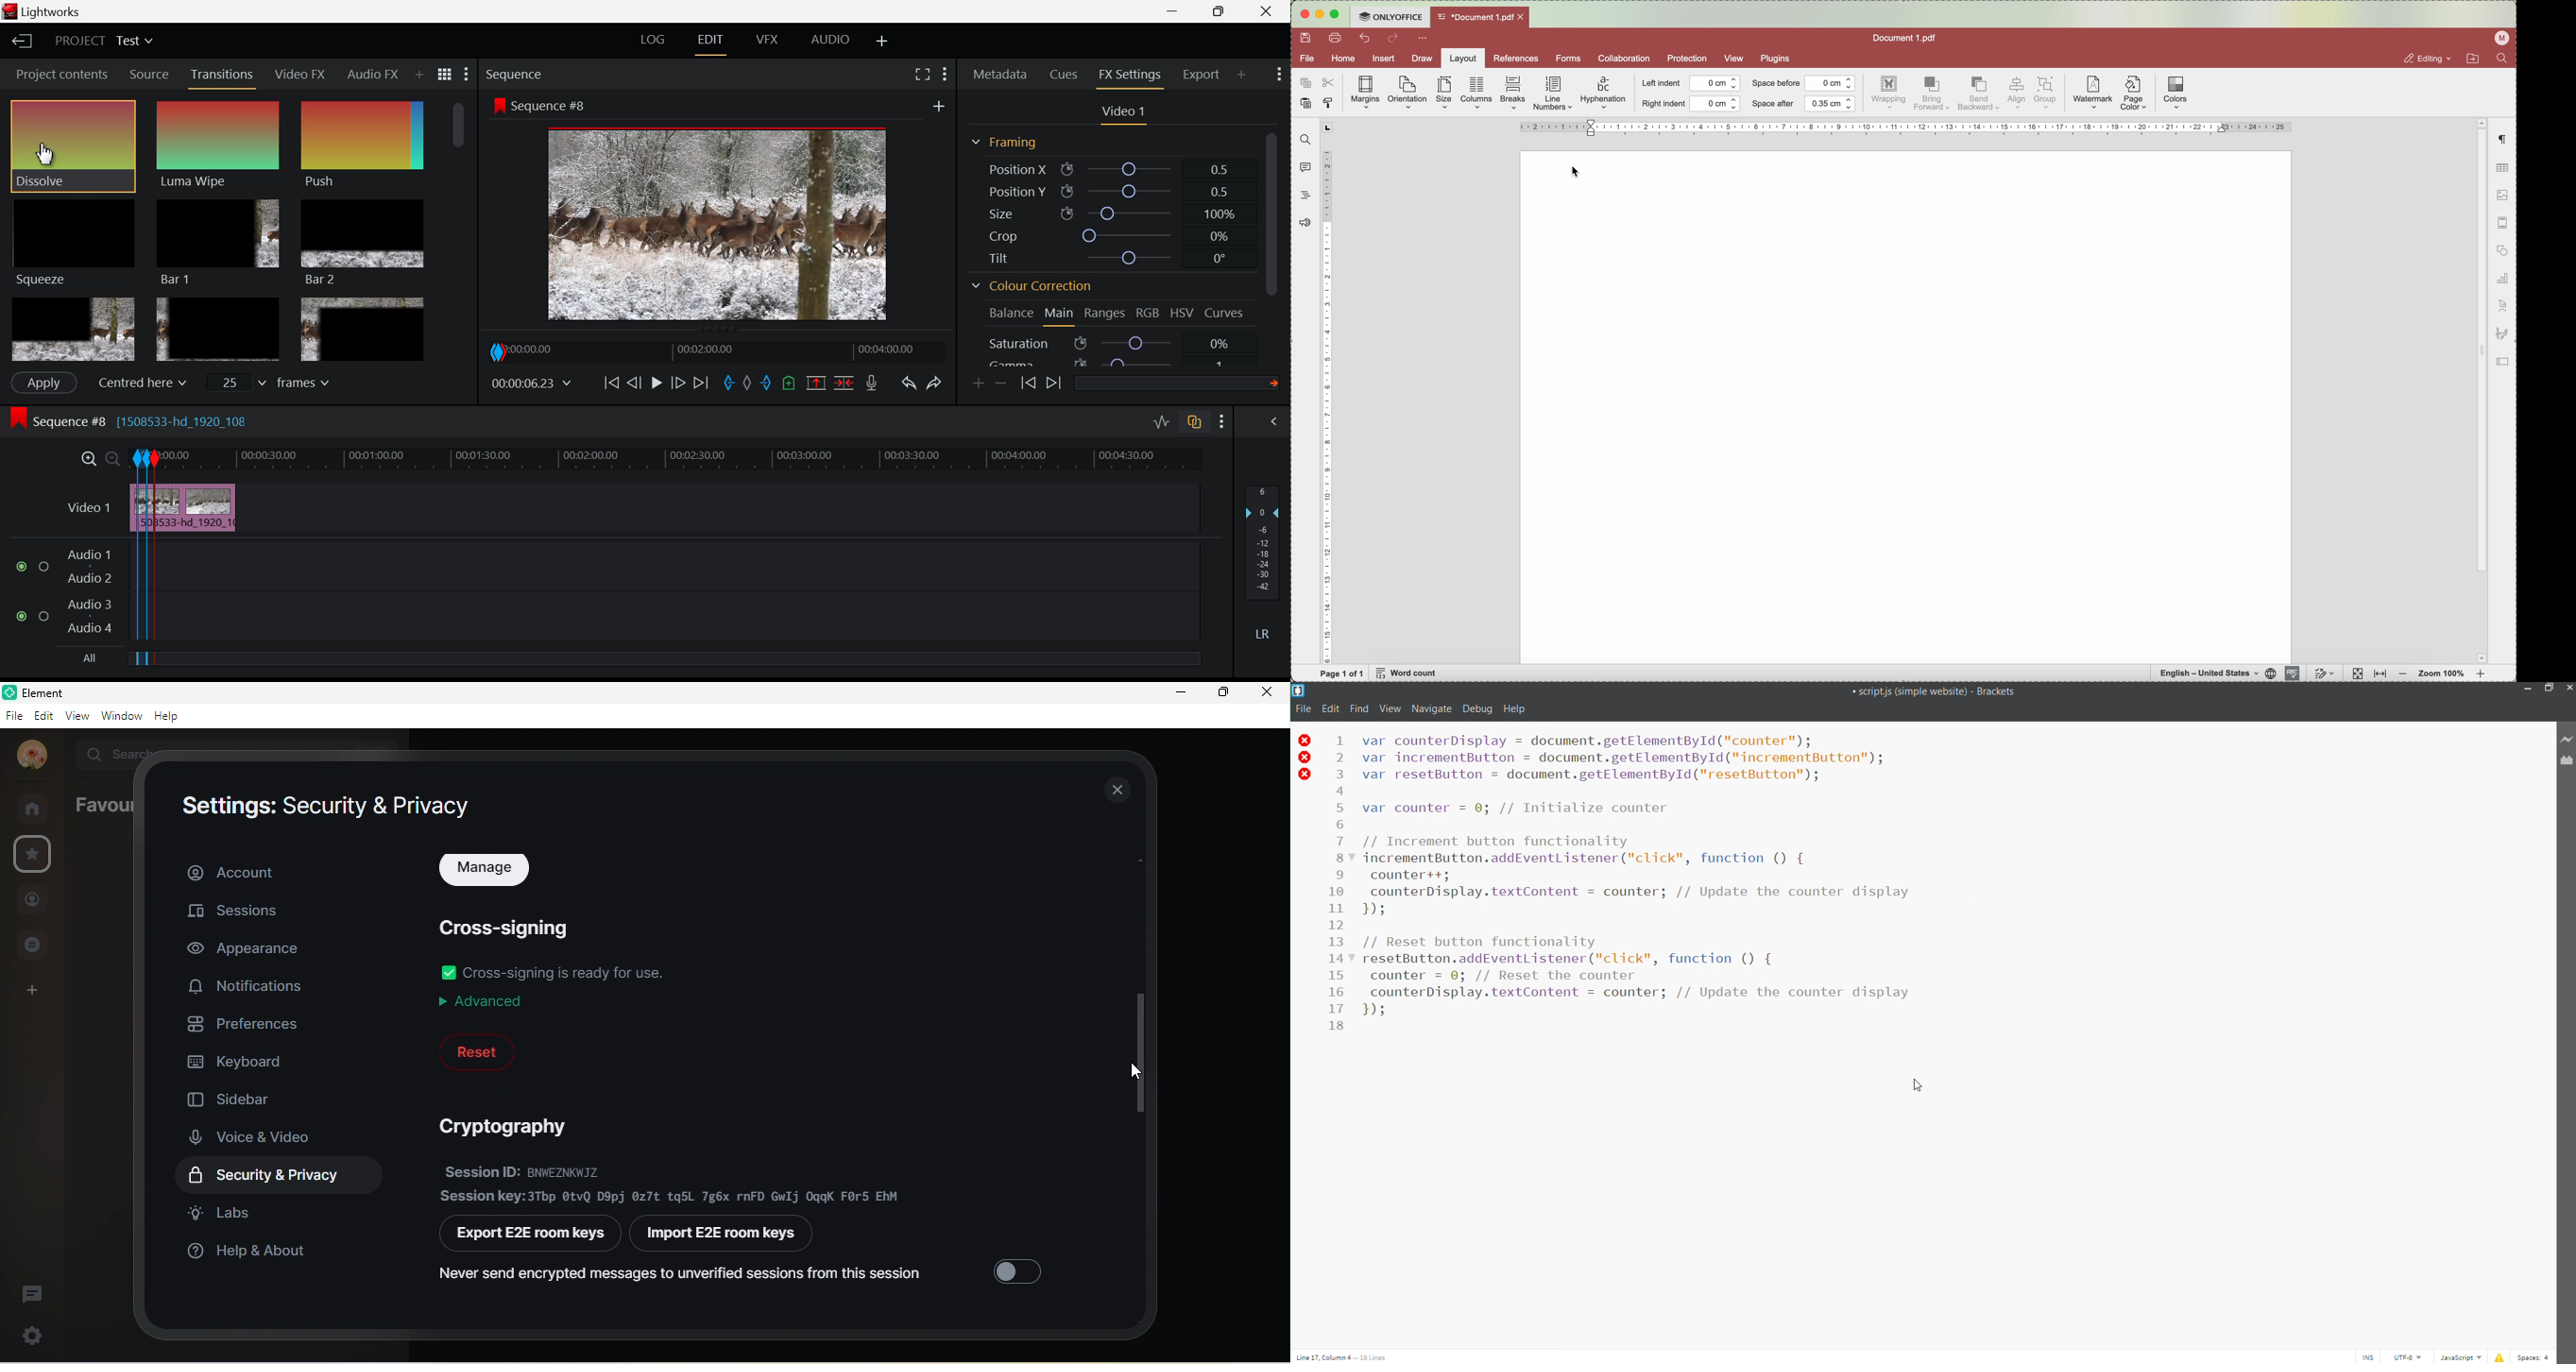 The image size is (2576, 1372). What do you see at coordinates (1116, 789) in the screenshot?
I see `close` at bounding box center [1116, 789].